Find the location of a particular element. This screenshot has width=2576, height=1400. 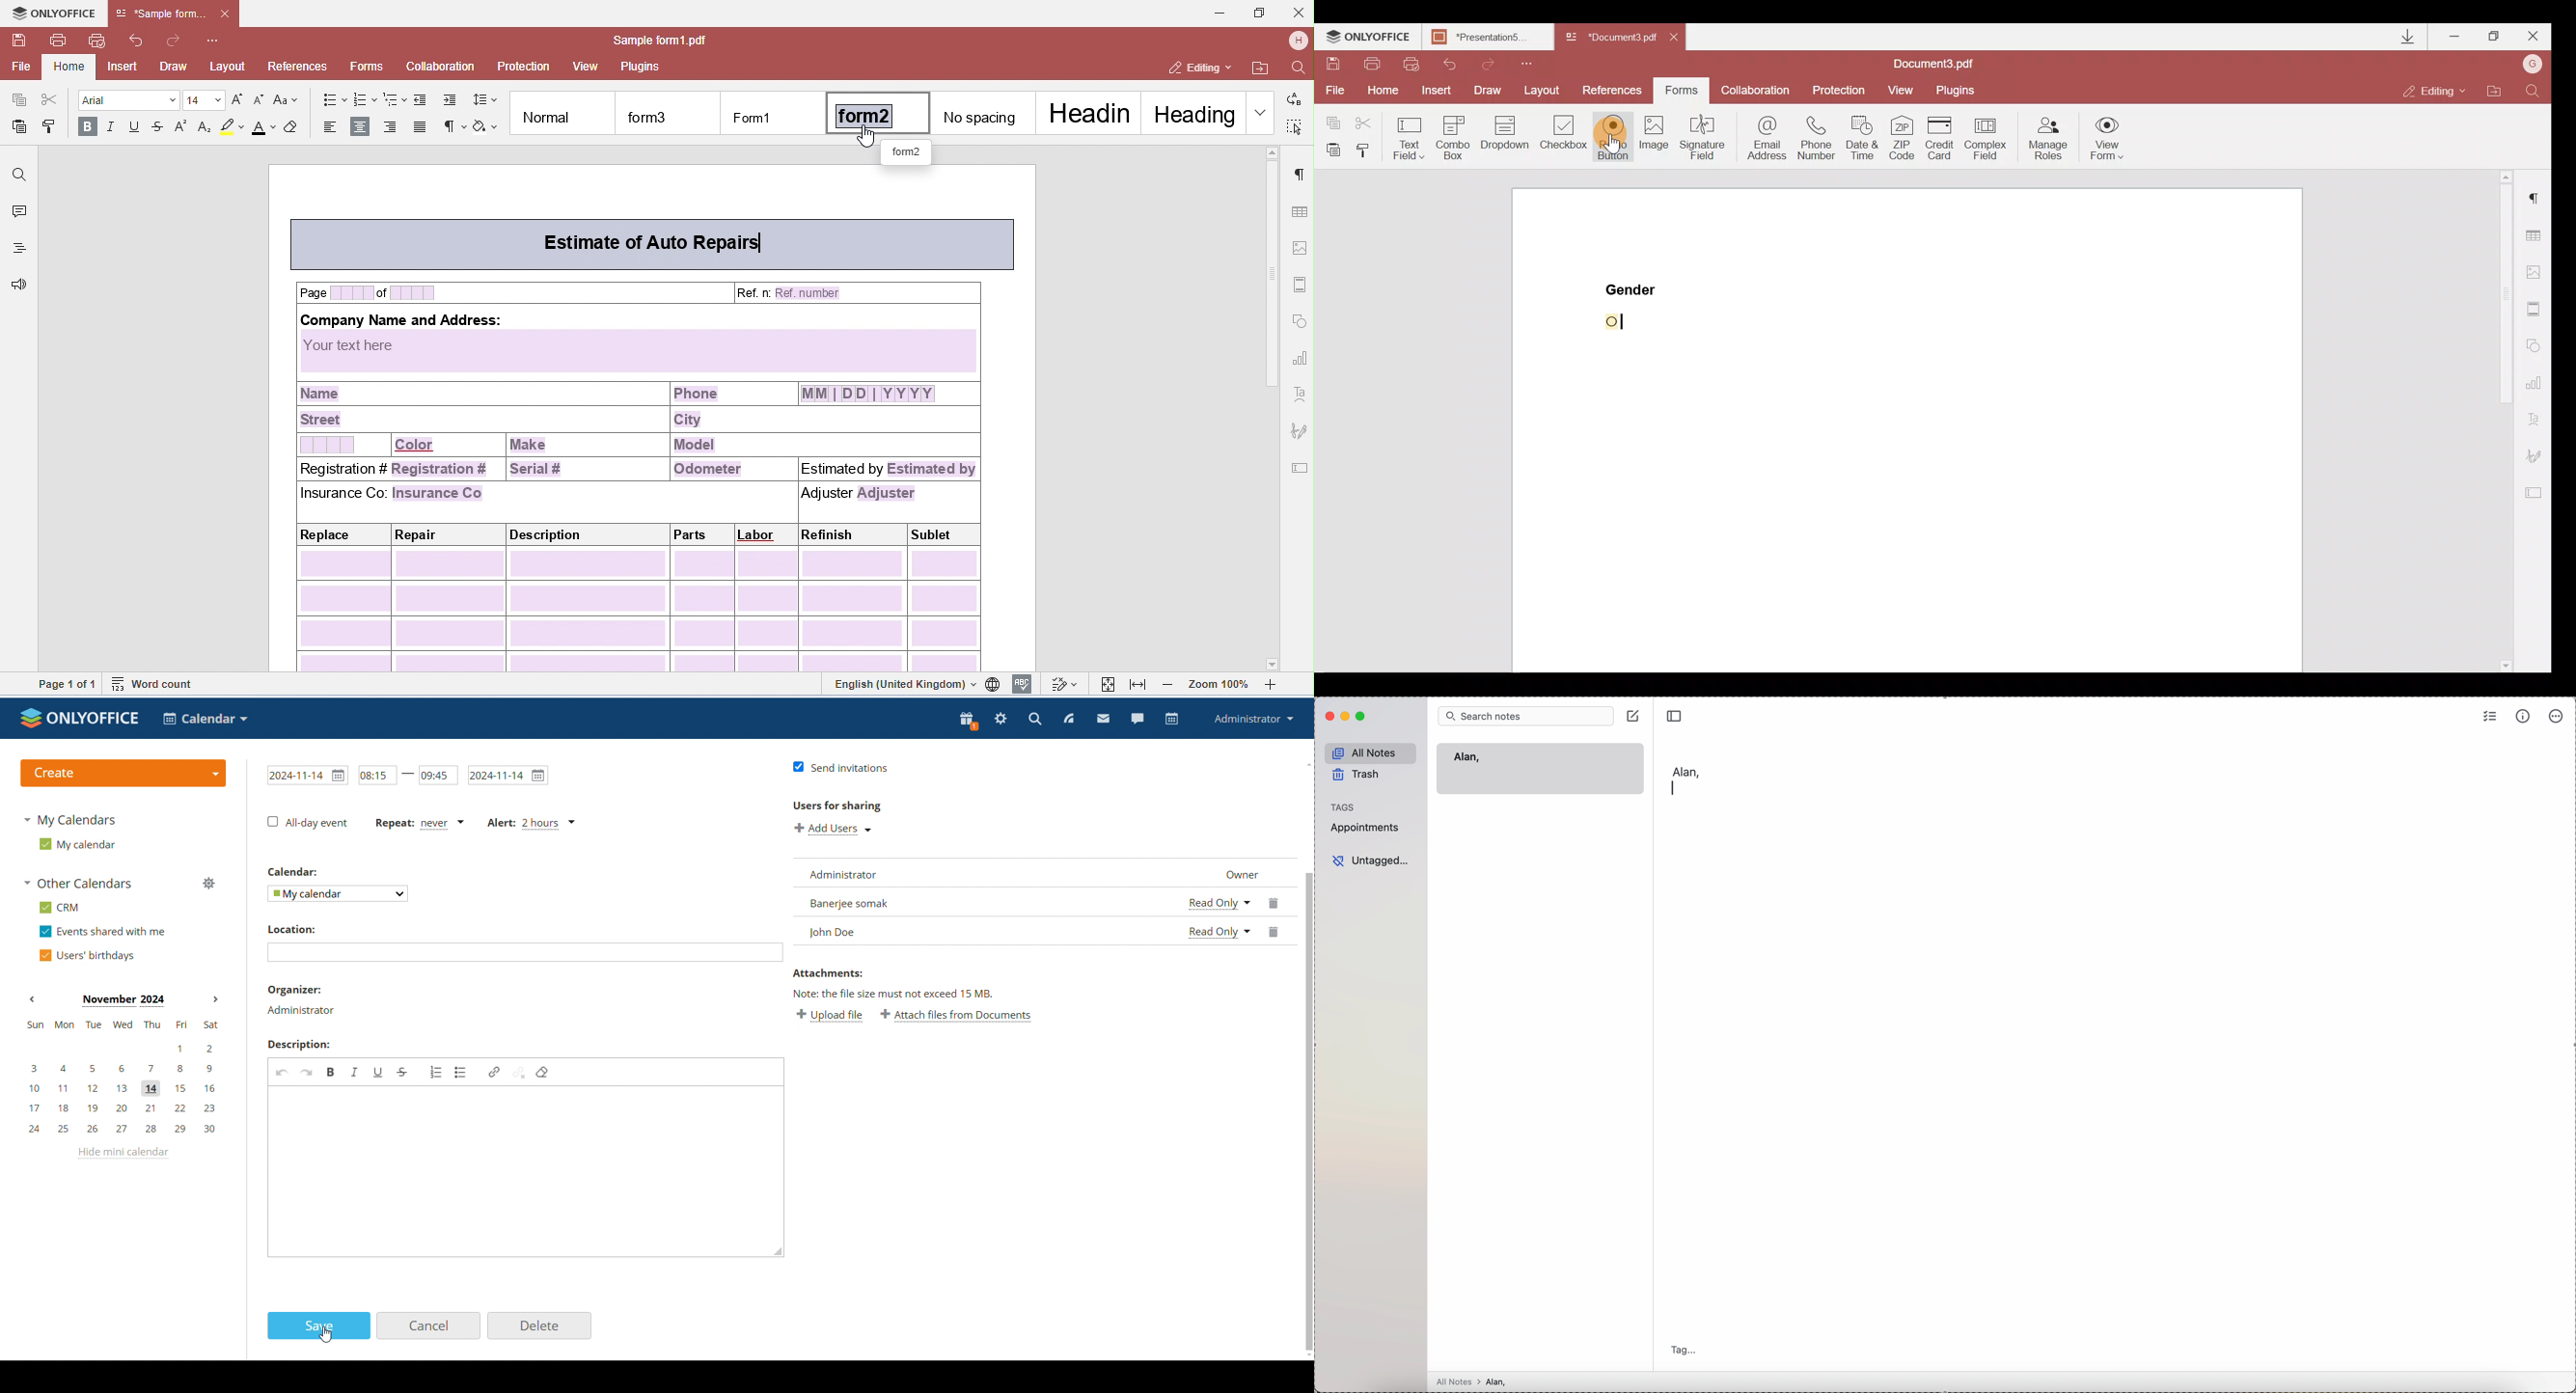

enter is located at coordinates (1673, 788).